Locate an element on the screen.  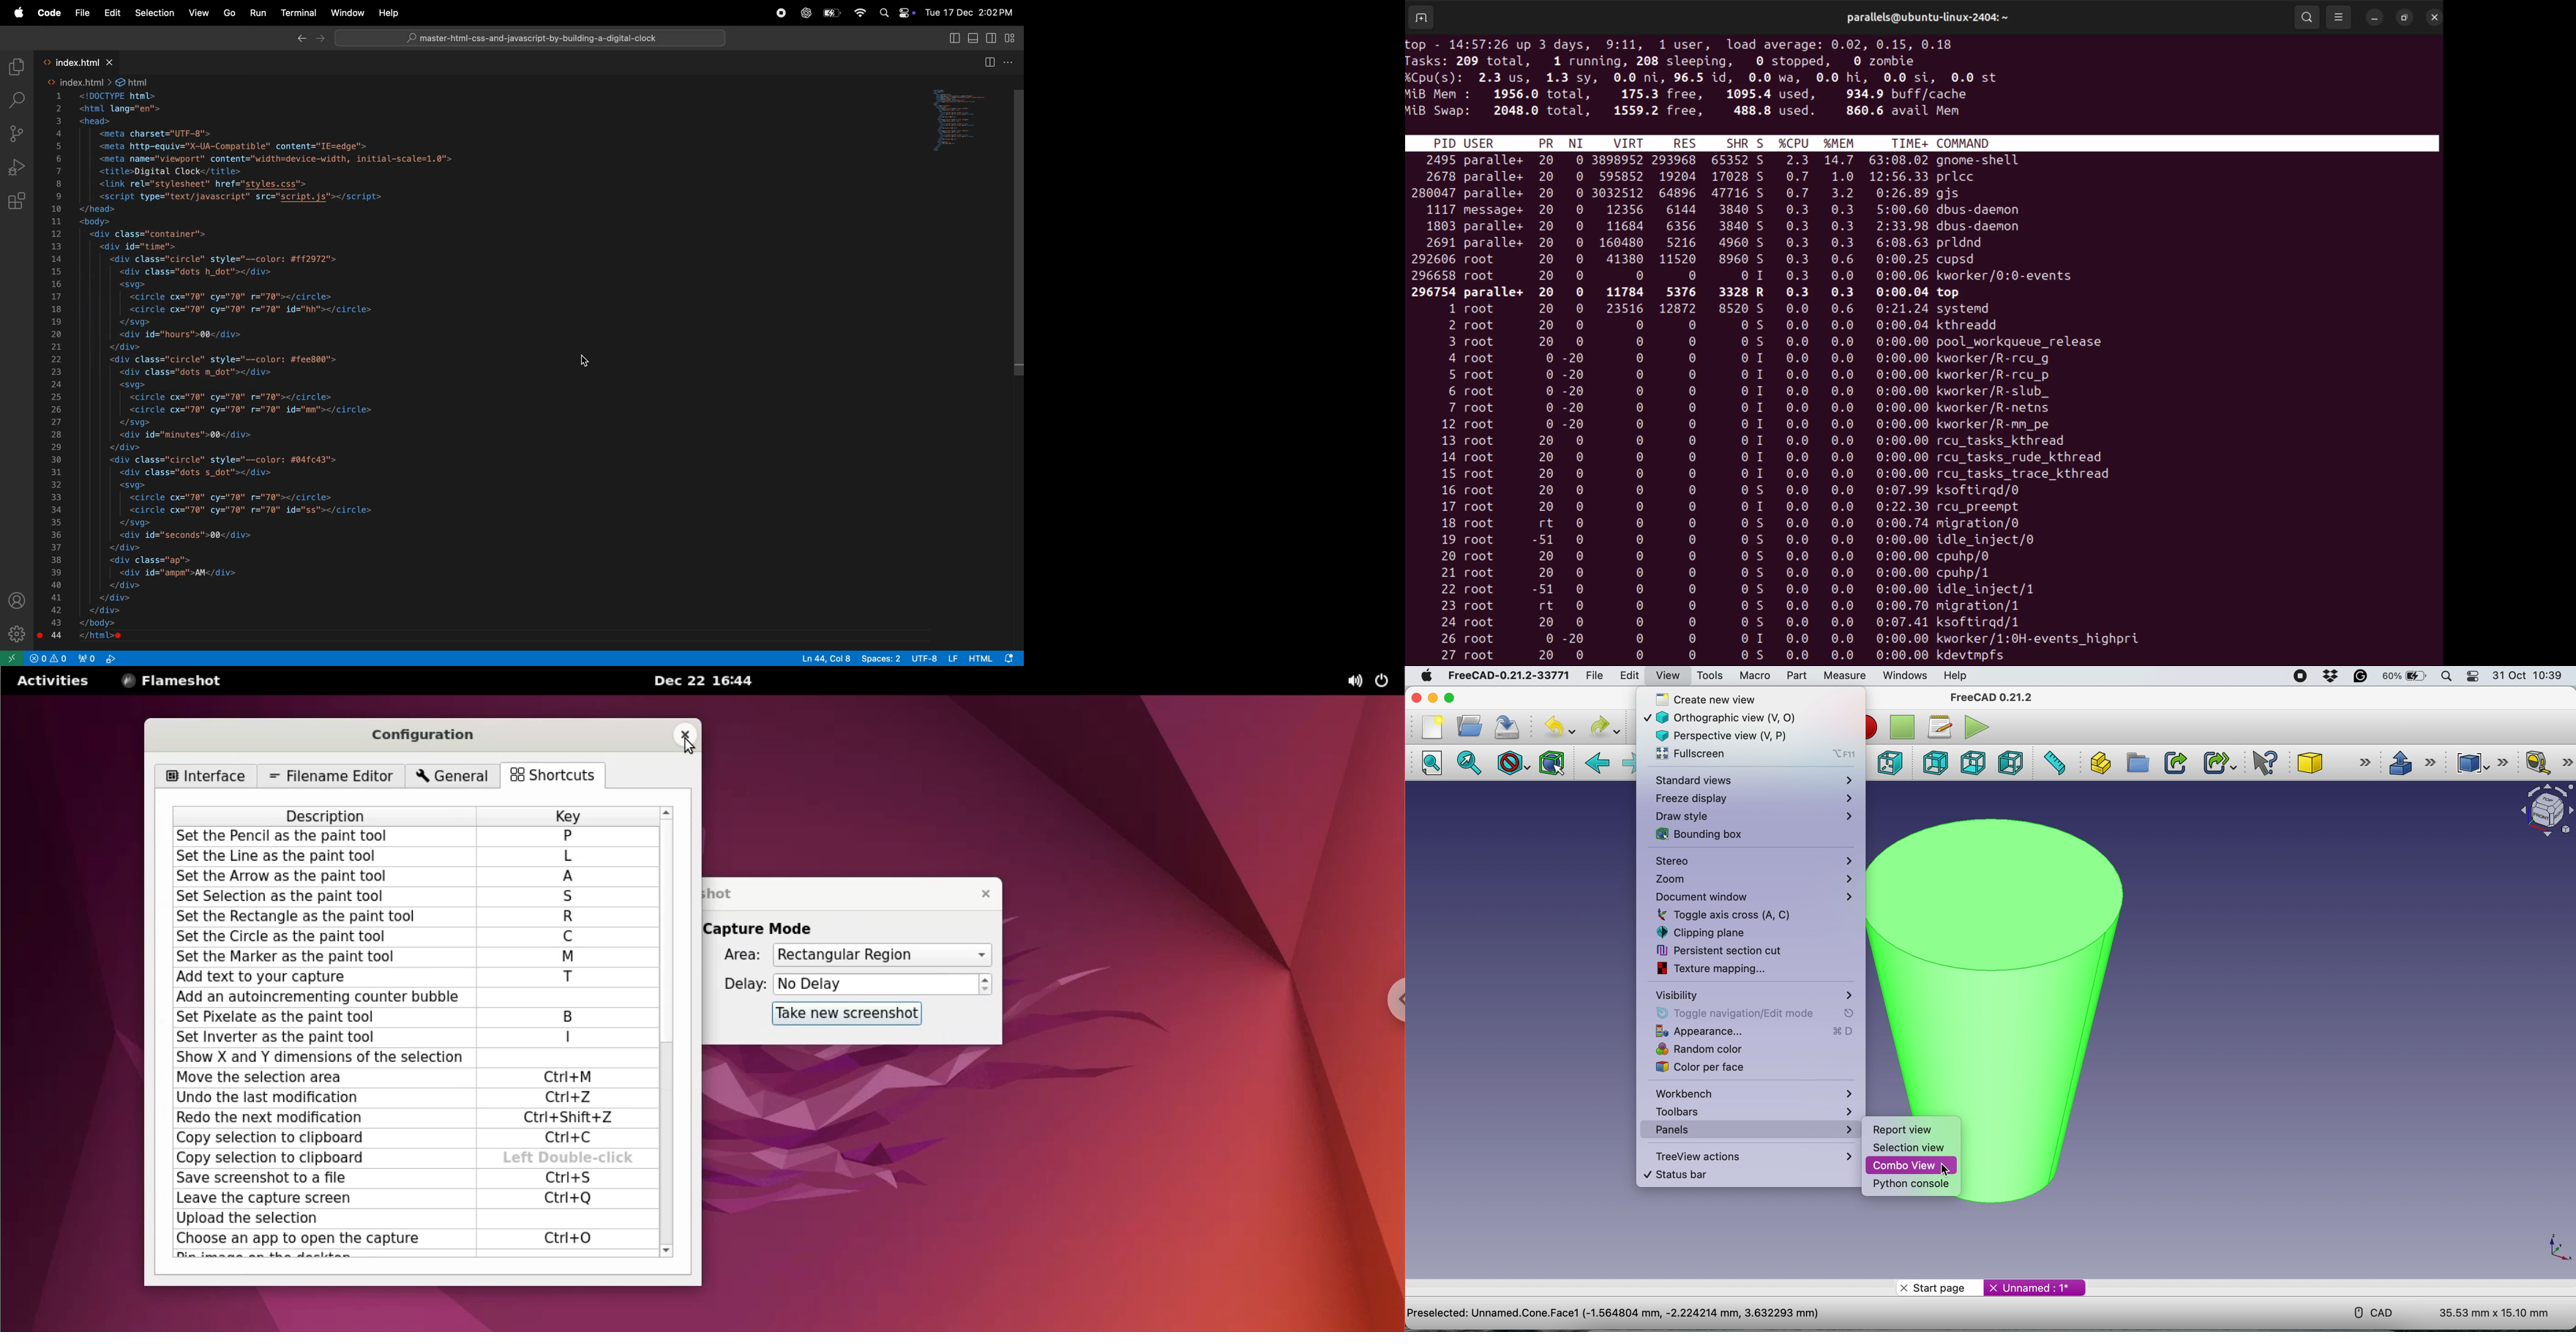
create part is located at coordinates (2100, 762).